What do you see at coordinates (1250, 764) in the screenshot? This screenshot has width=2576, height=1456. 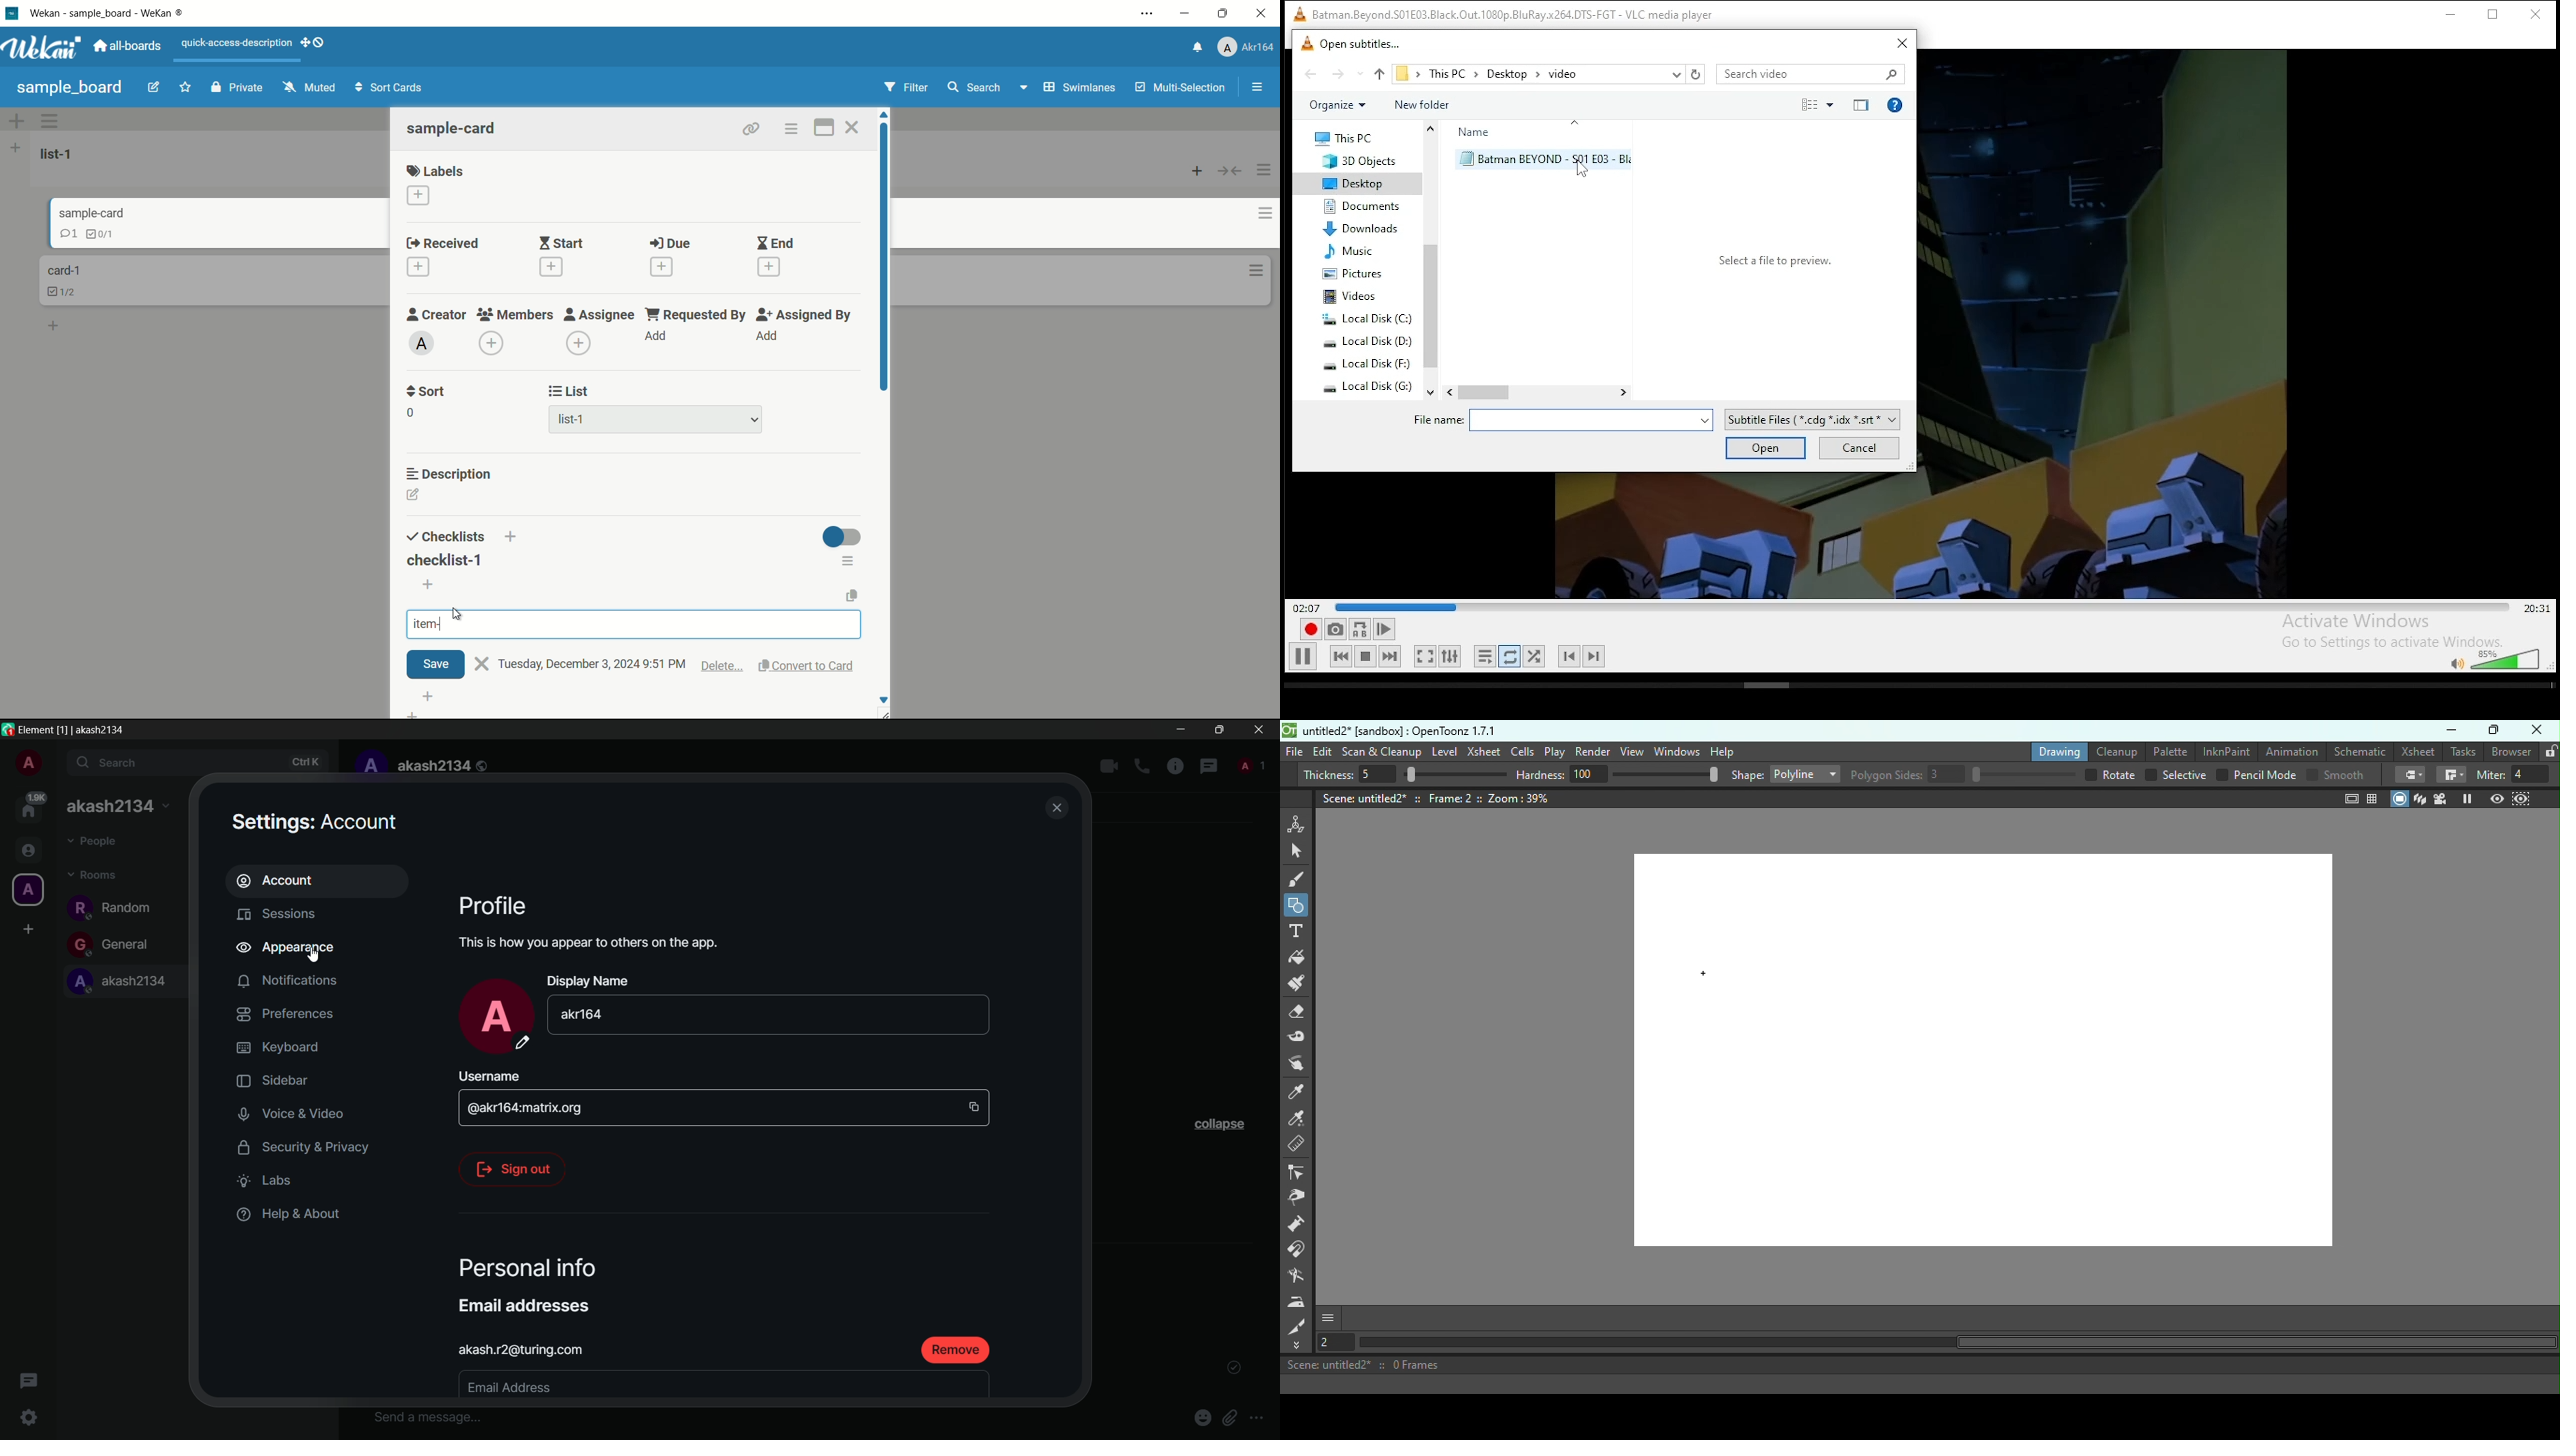 I see `people` at bounding box center [1250, 764].